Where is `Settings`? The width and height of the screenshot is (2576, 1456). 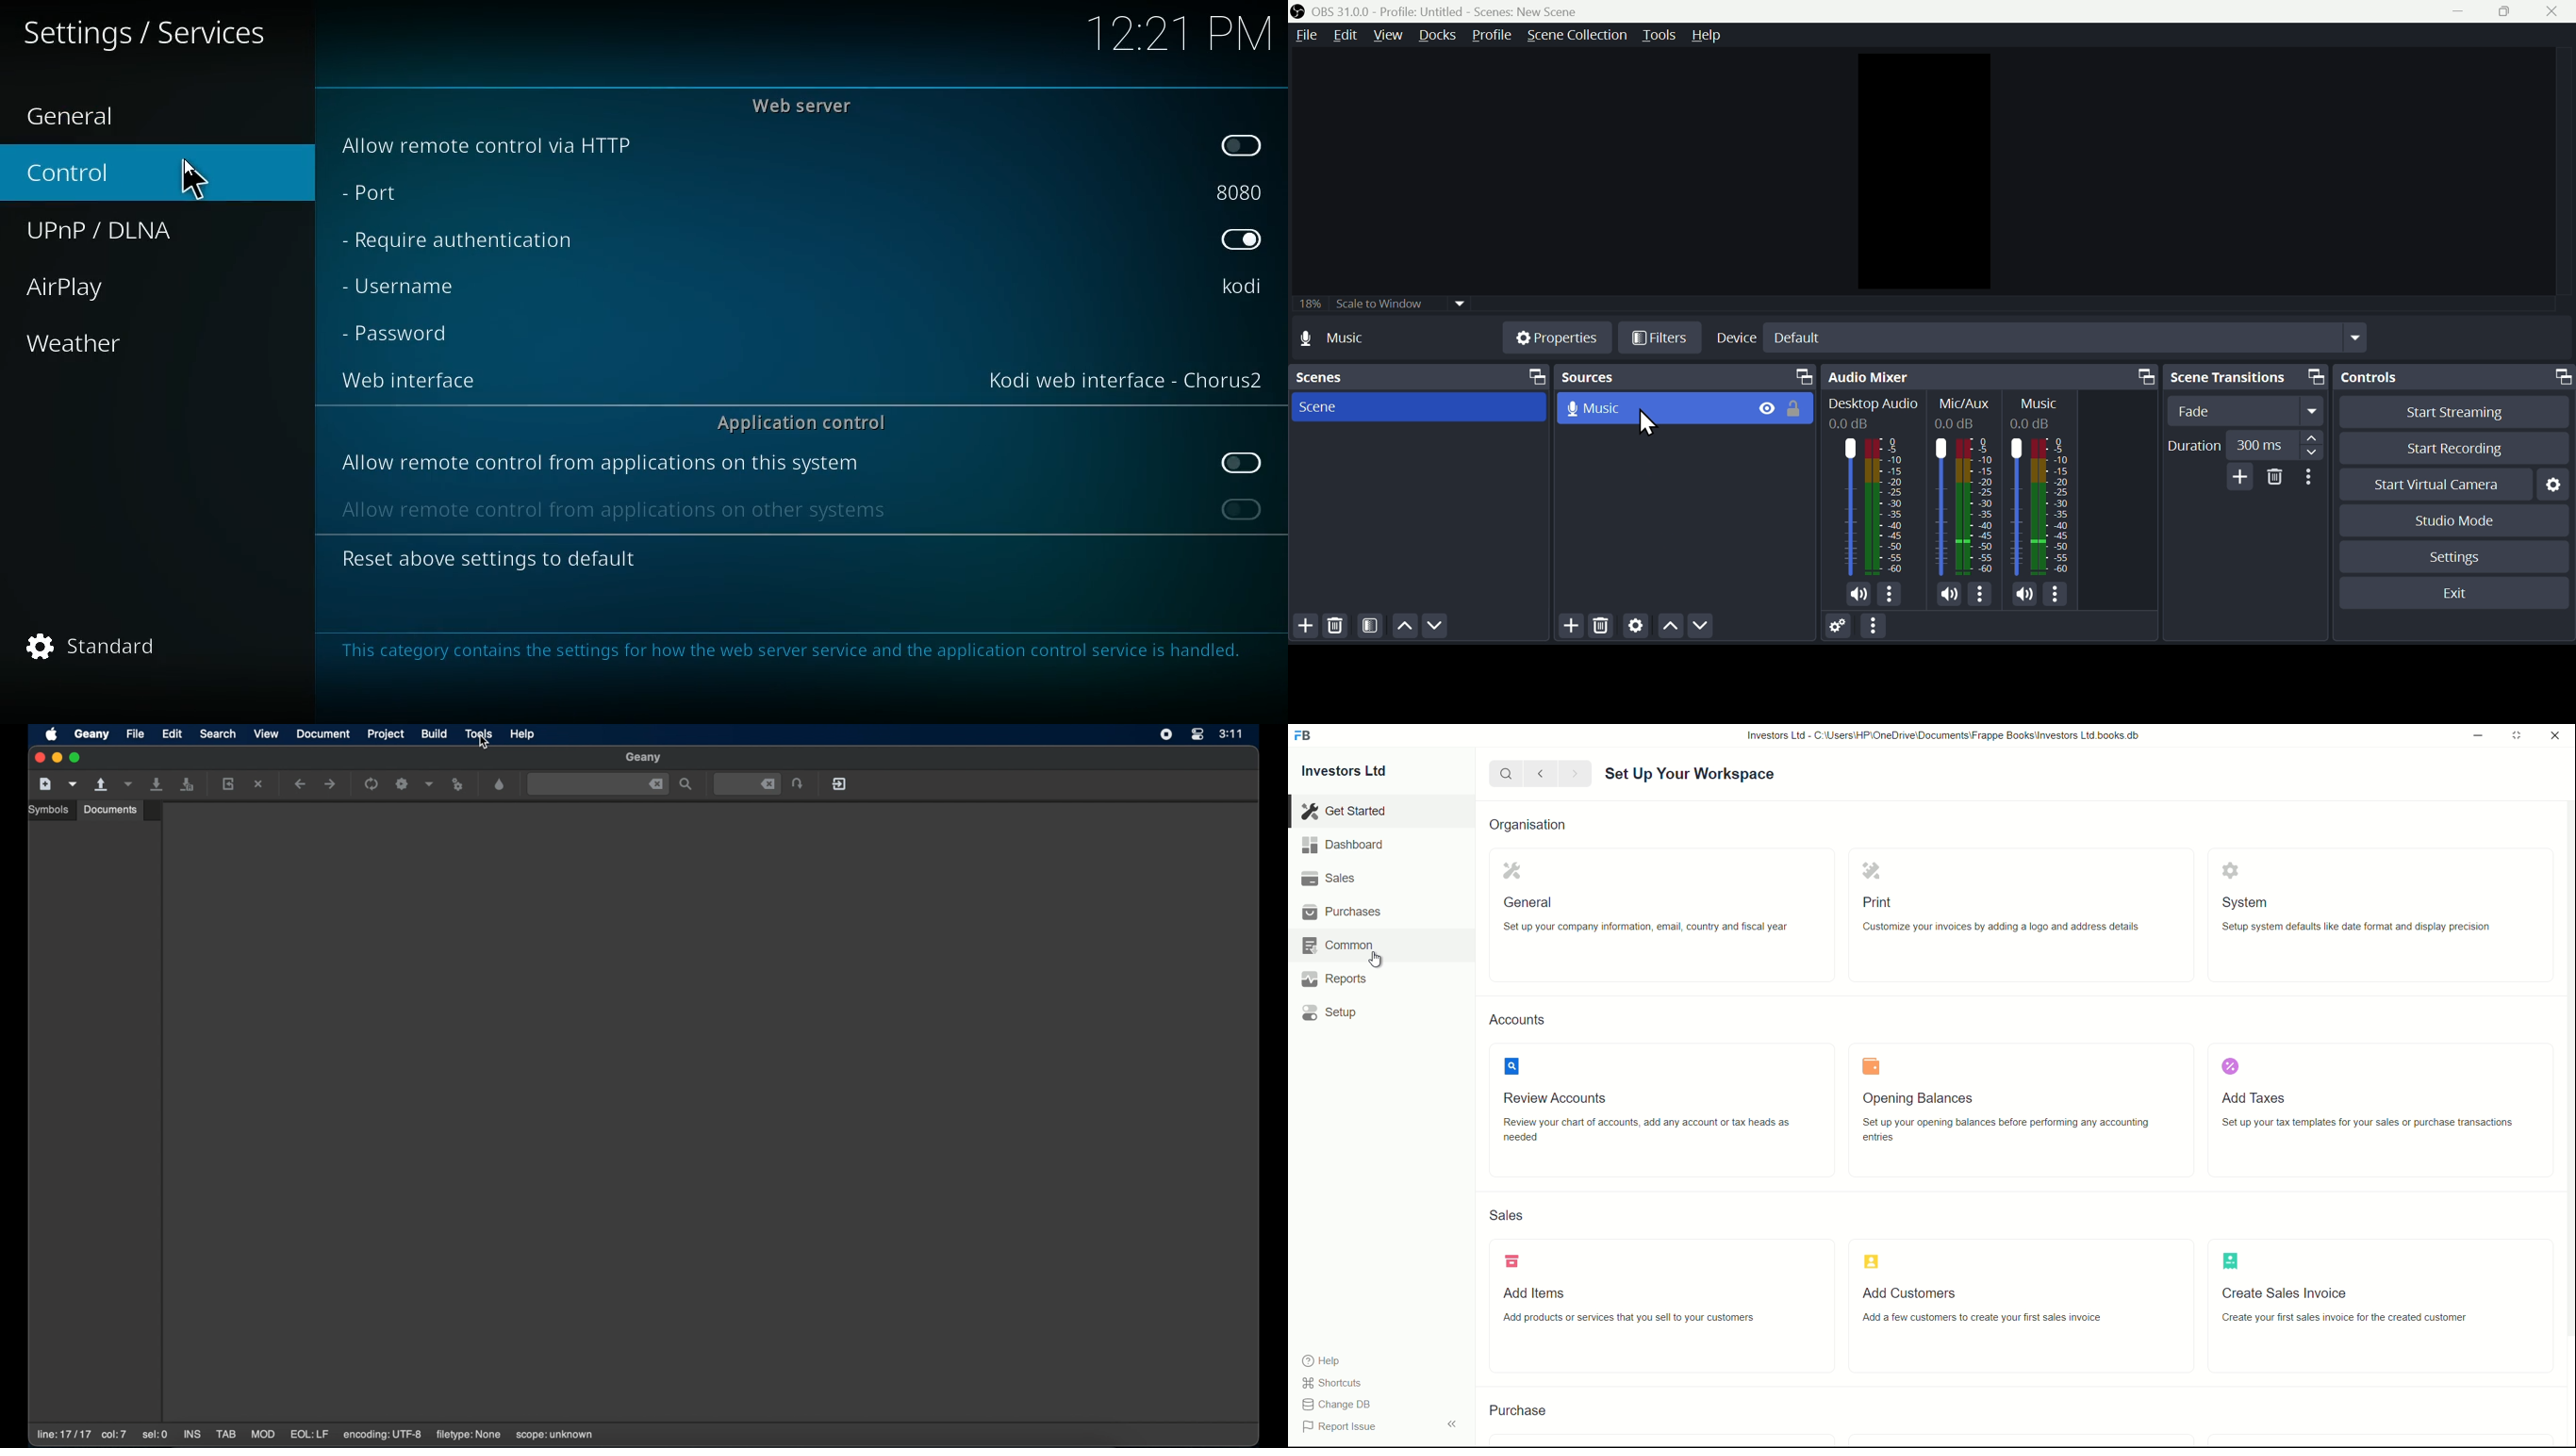 Settings is located at coordinates (2459, 559).